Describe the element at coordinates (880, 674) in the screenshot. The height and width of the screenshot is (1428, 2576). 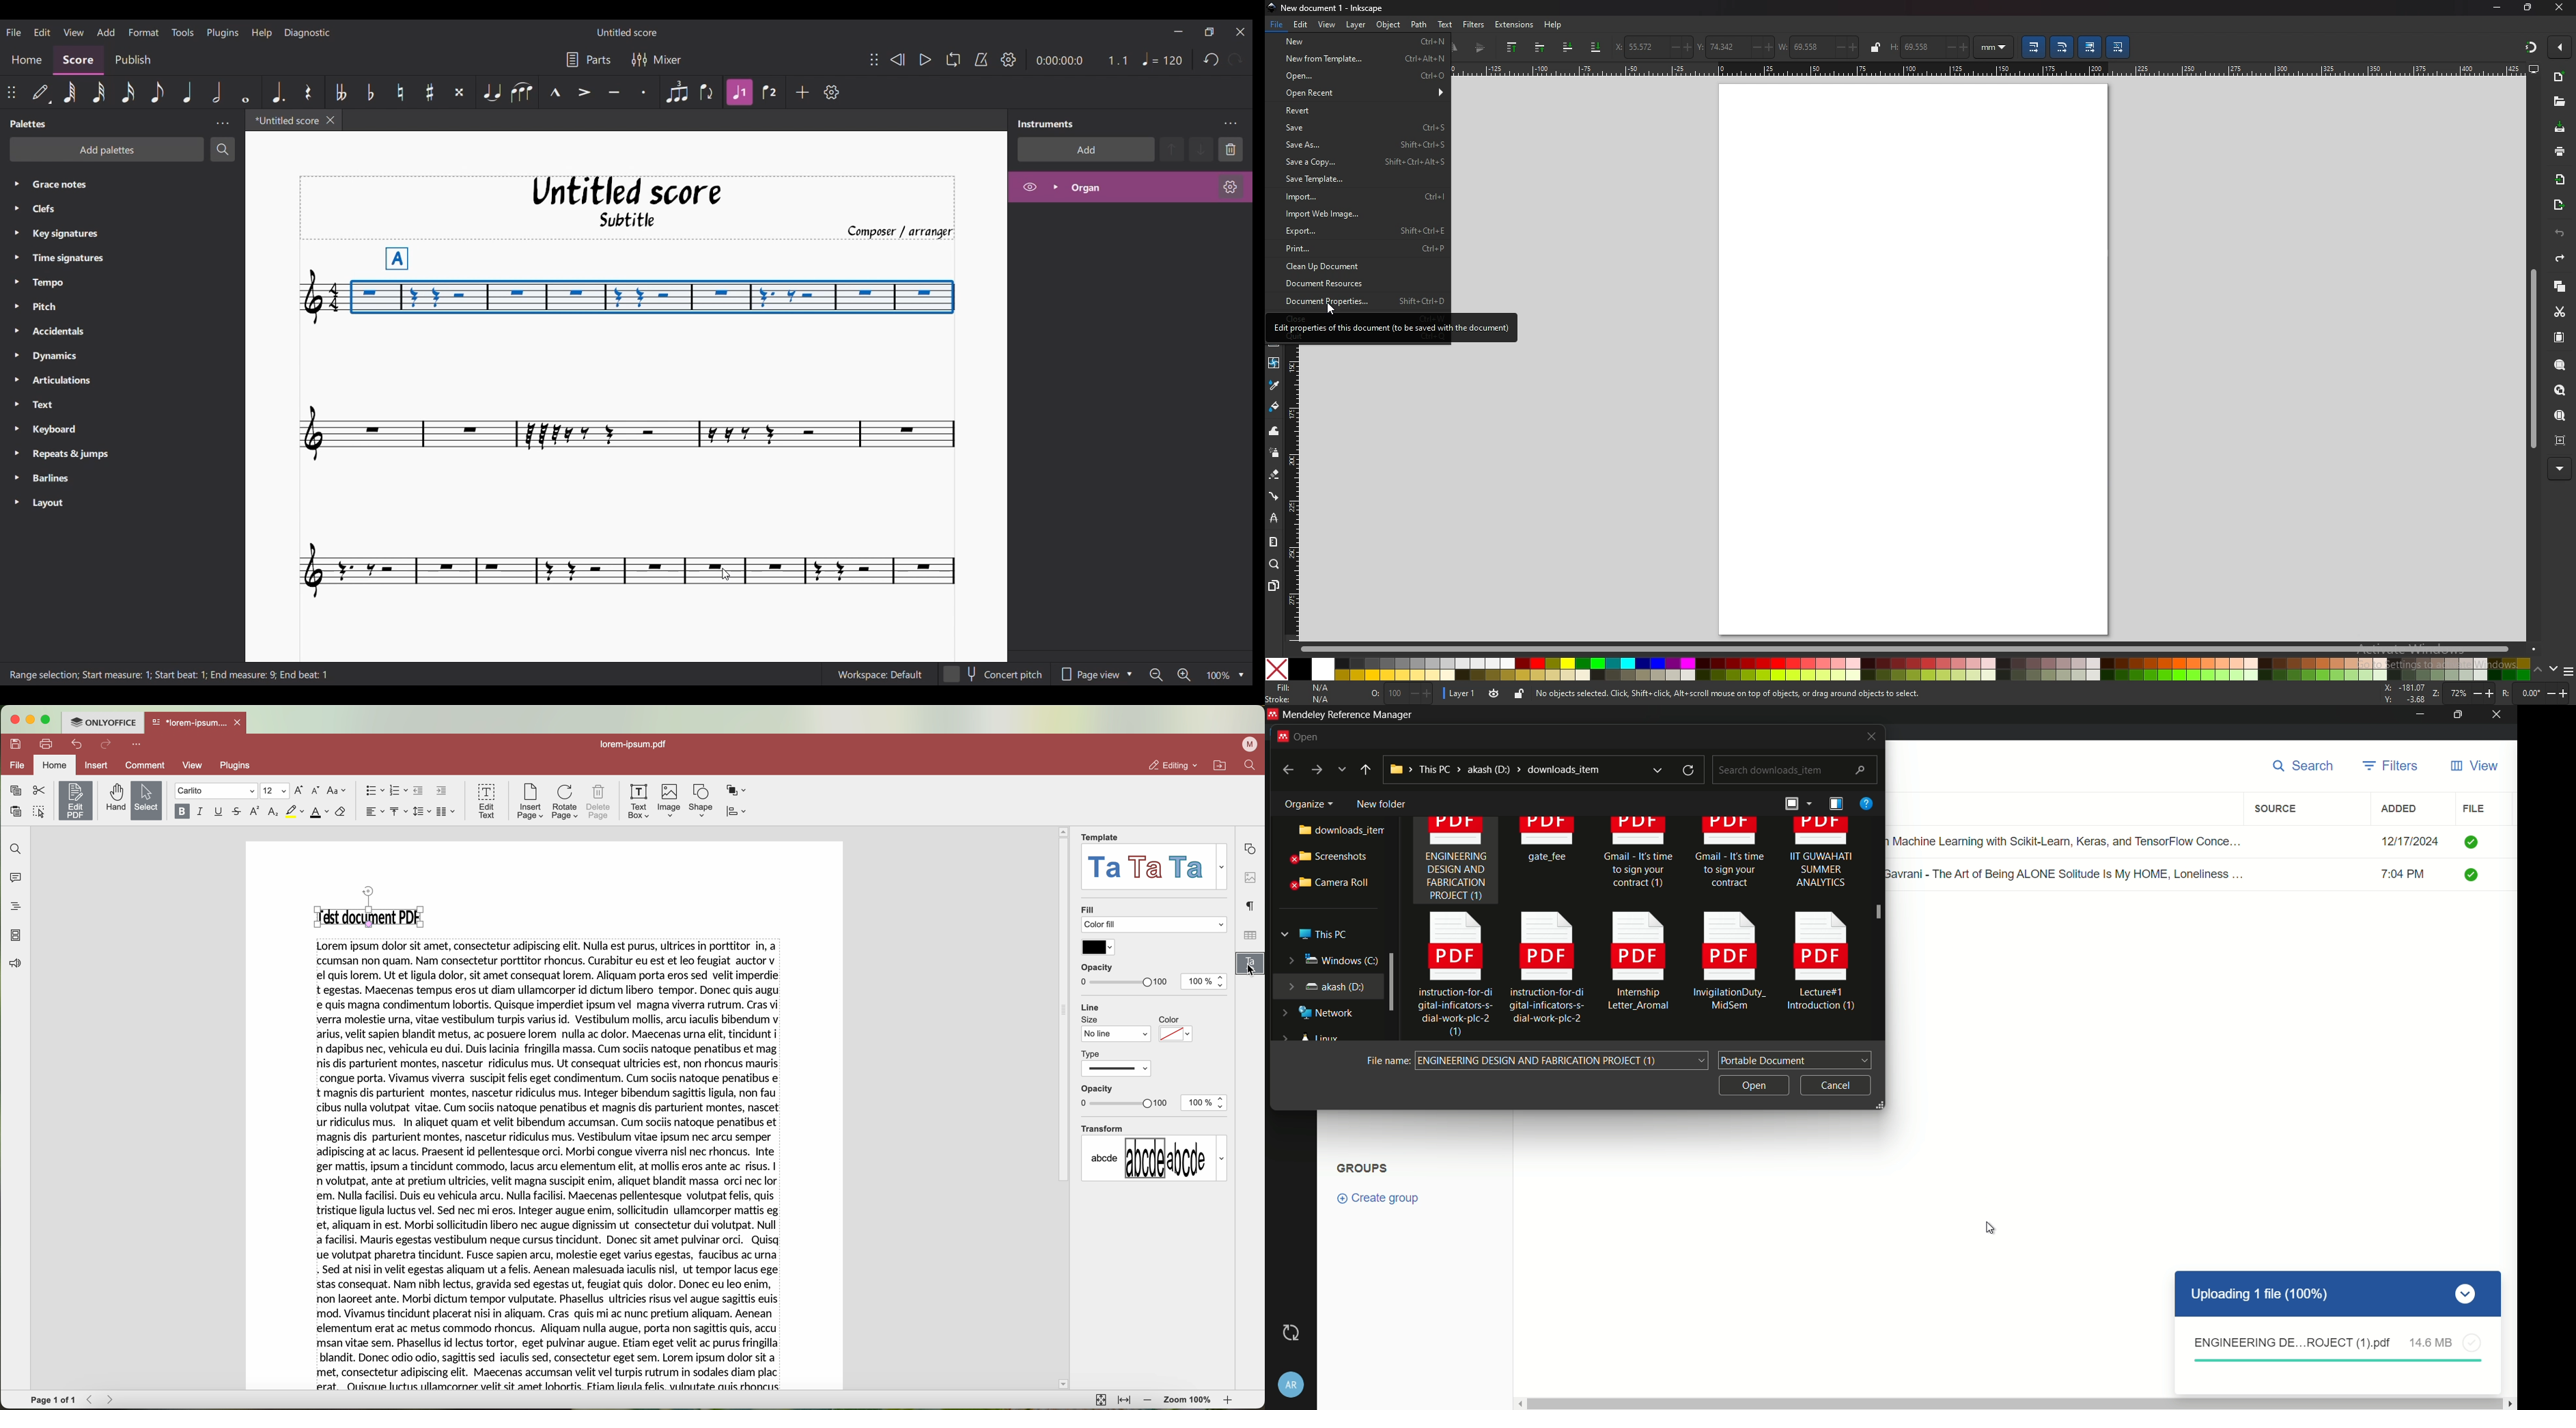
I see `Current workspace settings` at that location.